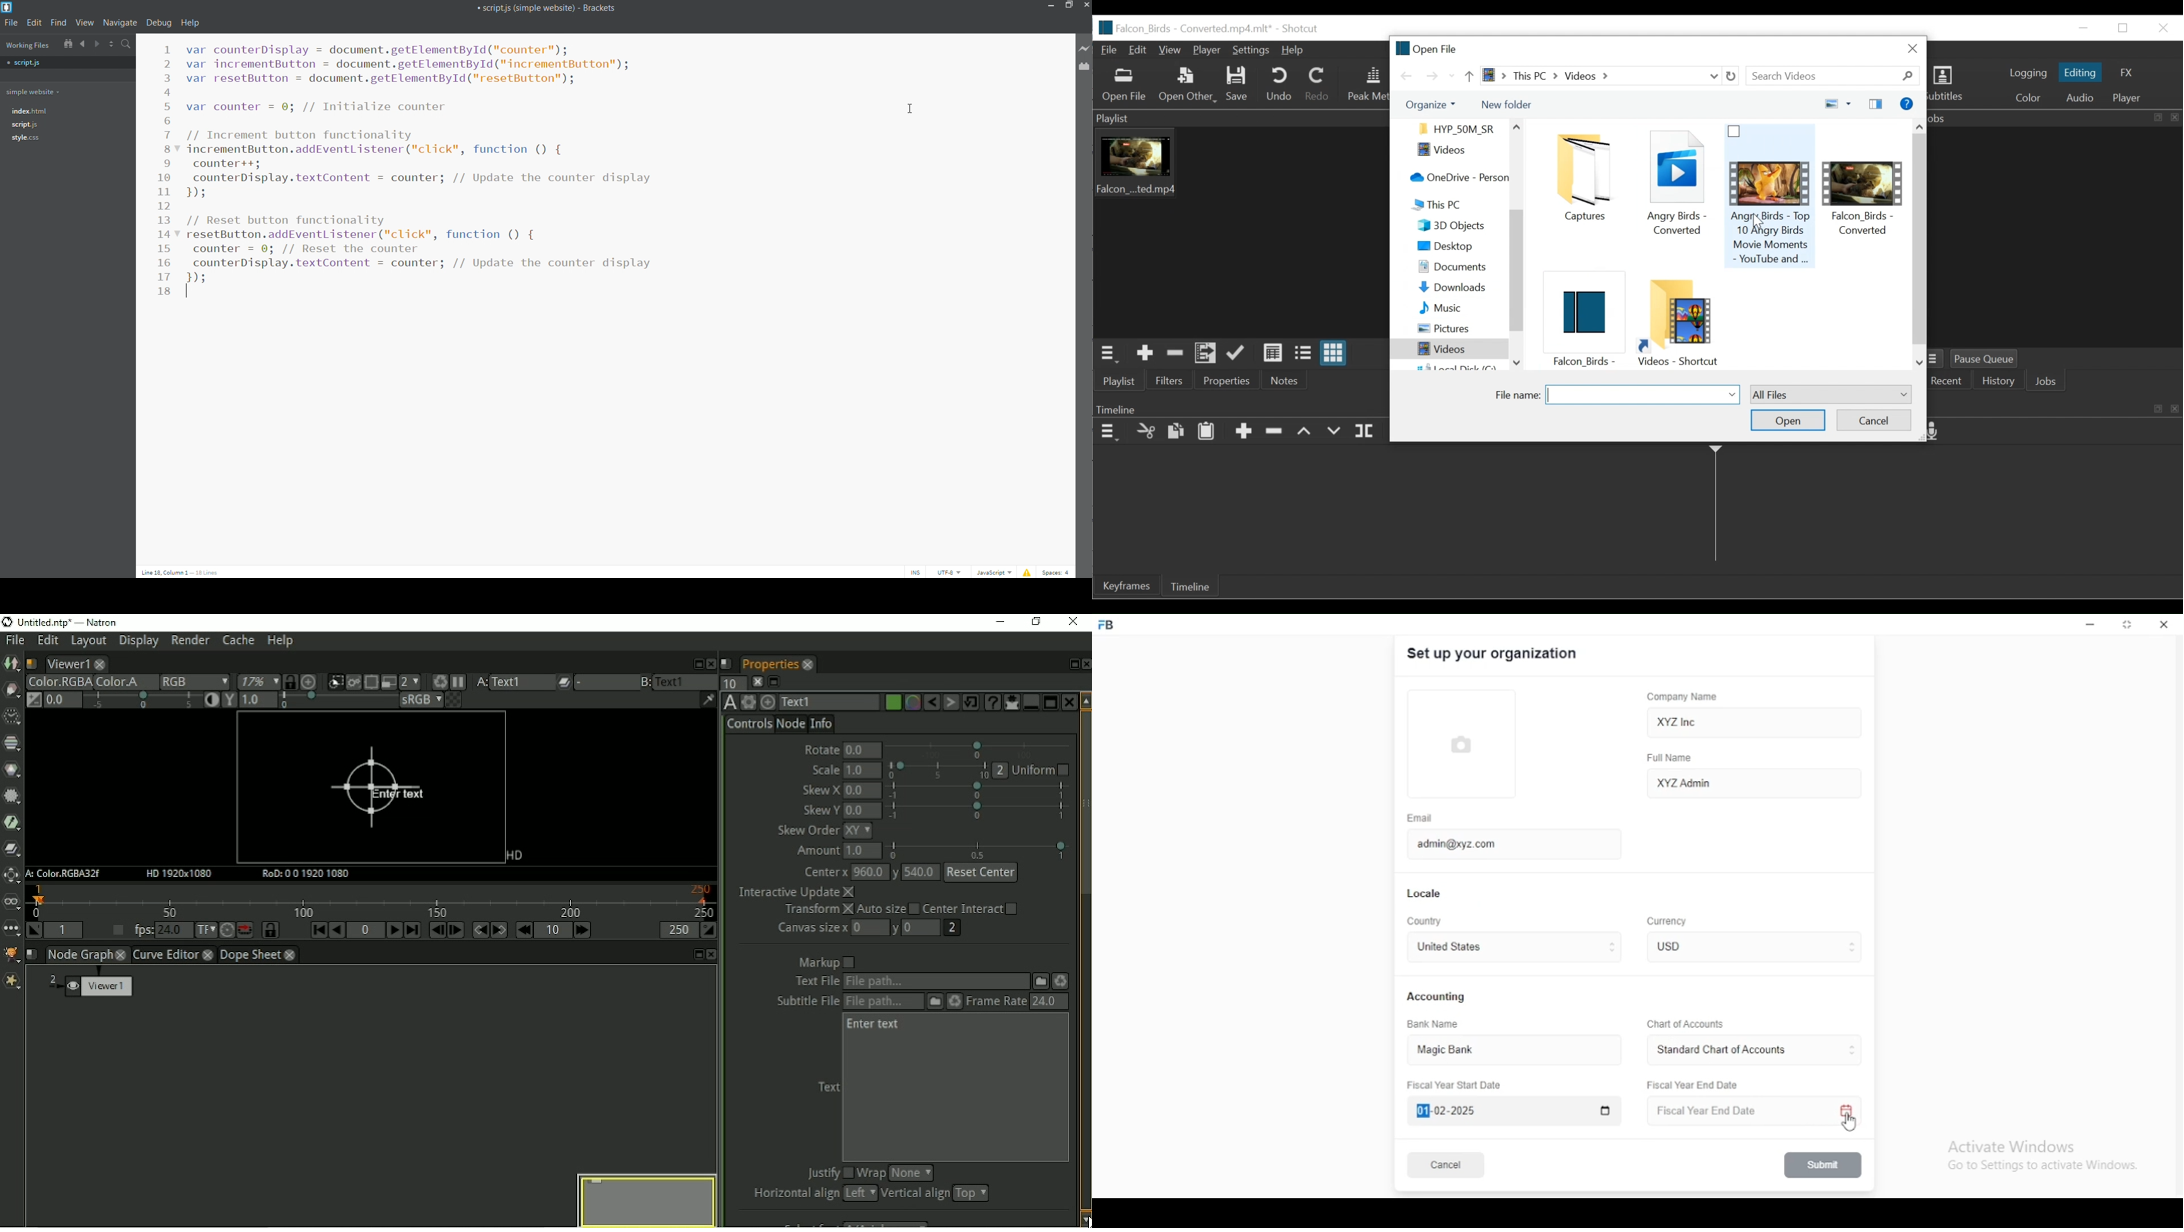  Describe the element at coordinates (1460, 204) in the screenshot. I see `This PC` at that location.